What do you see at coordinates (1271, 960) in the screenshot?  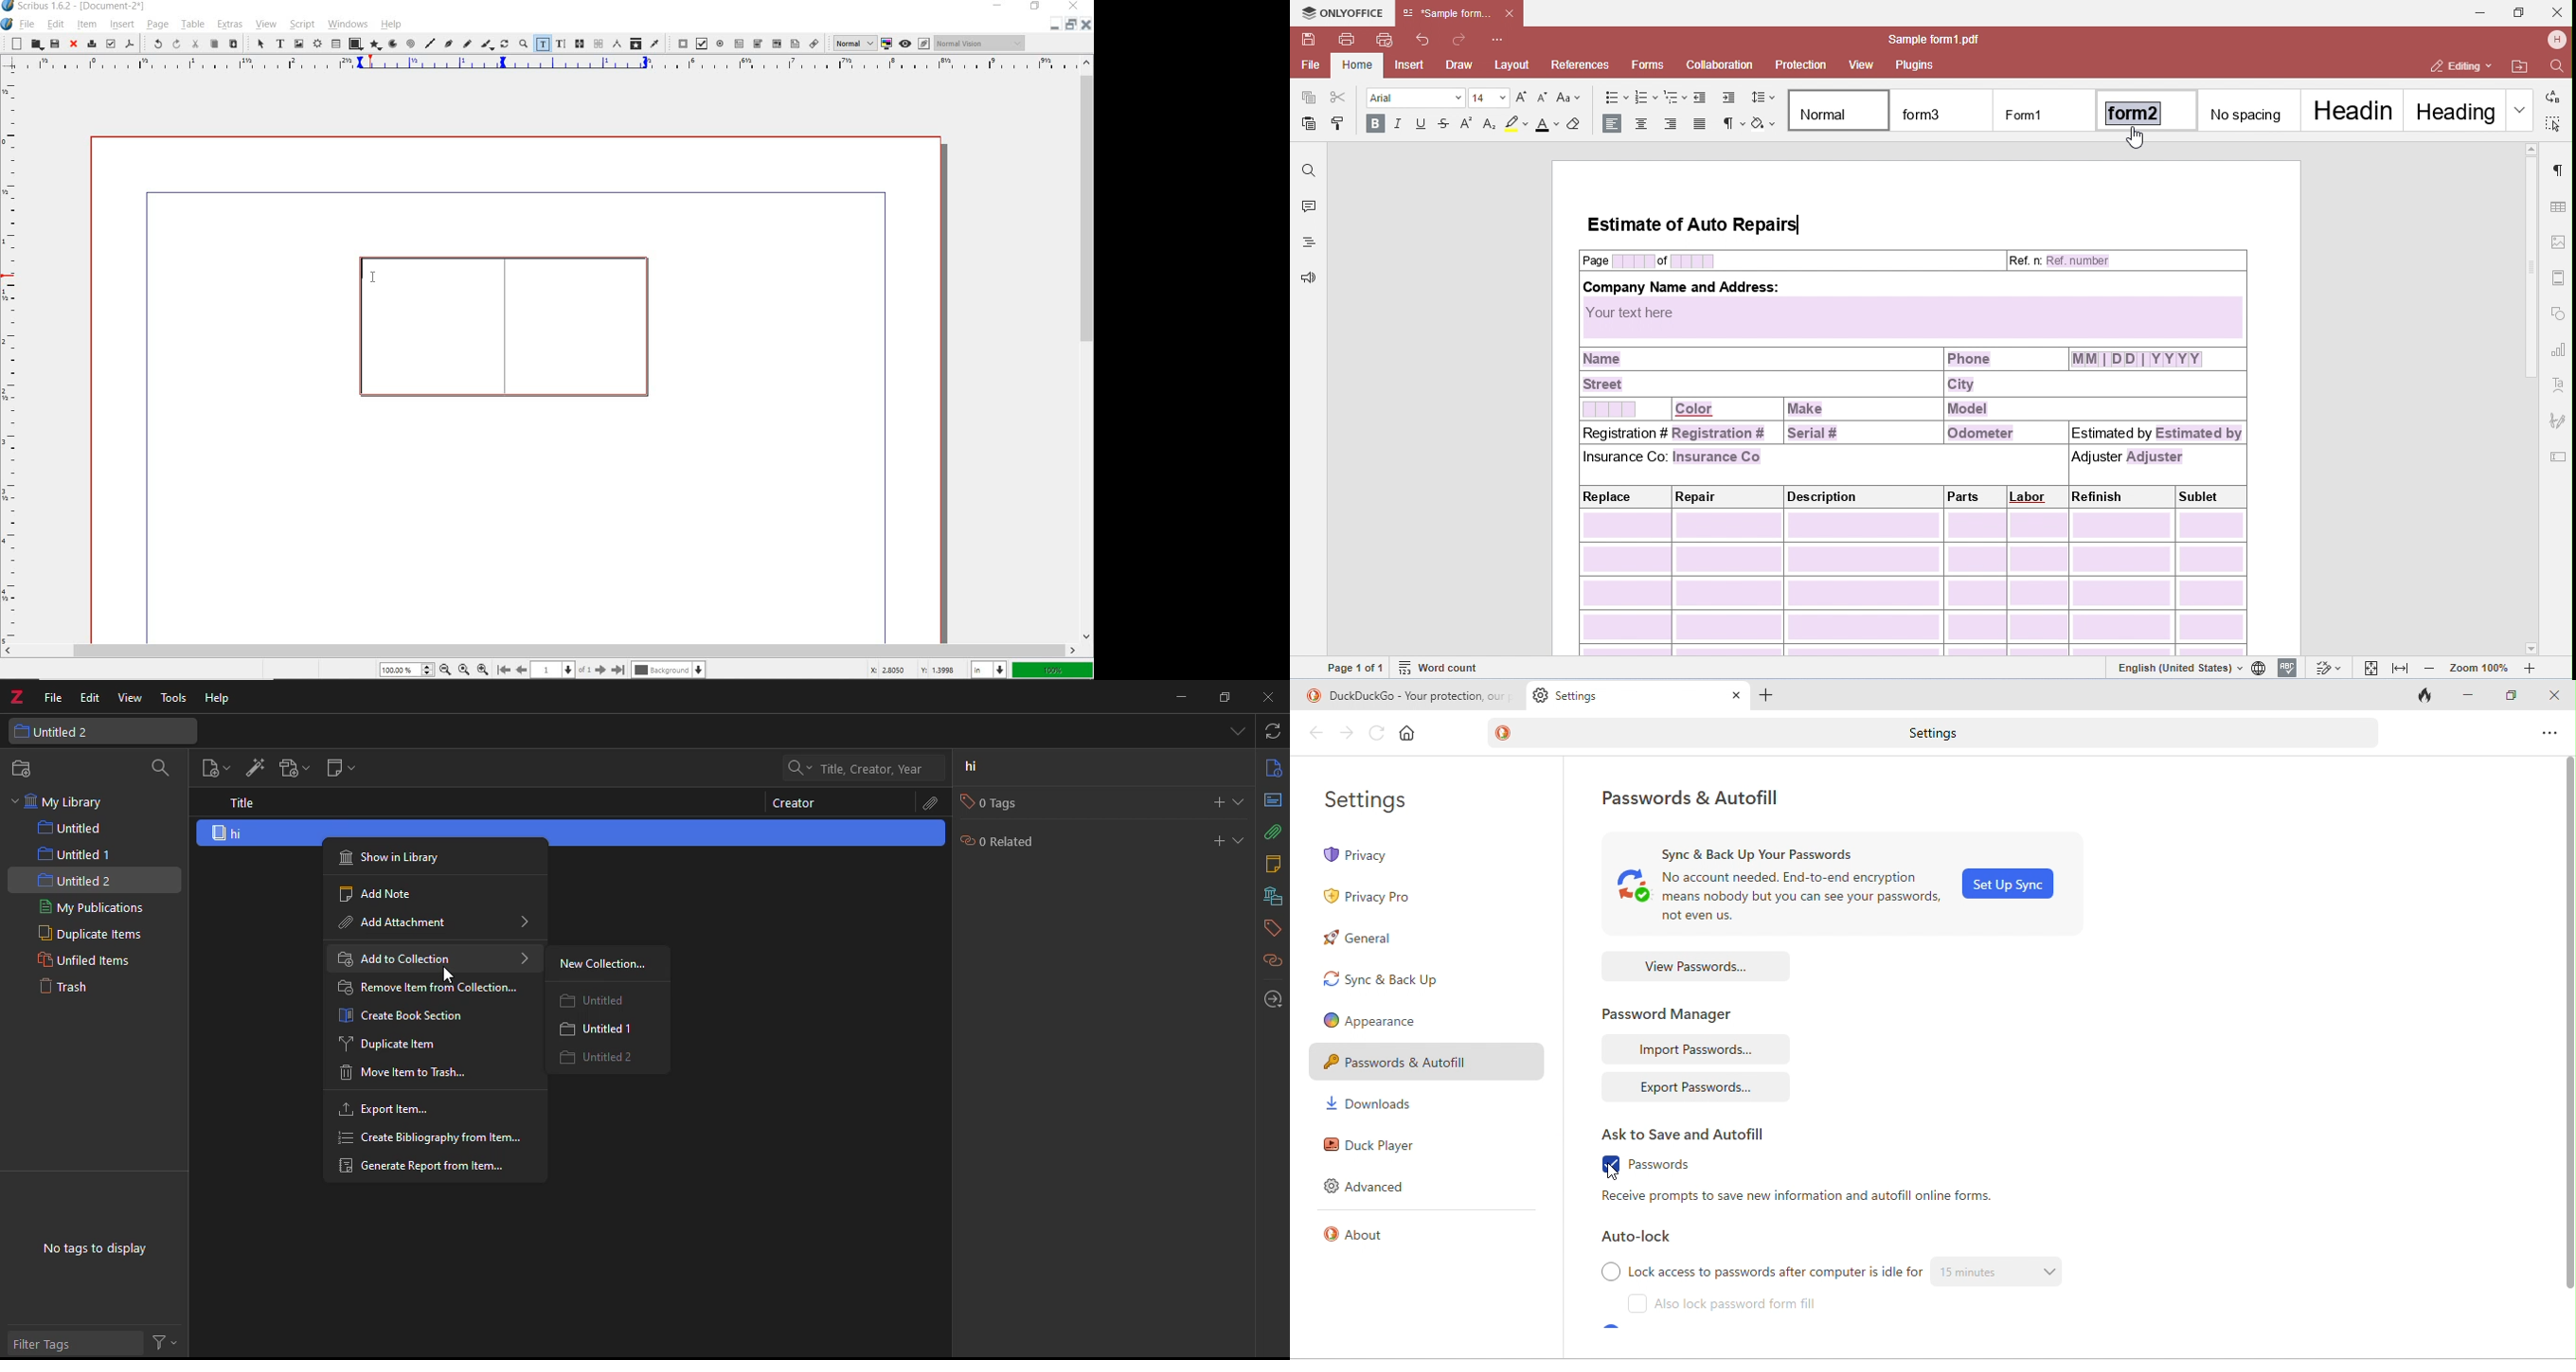 I see `related` at bounding box center [1271, 960].